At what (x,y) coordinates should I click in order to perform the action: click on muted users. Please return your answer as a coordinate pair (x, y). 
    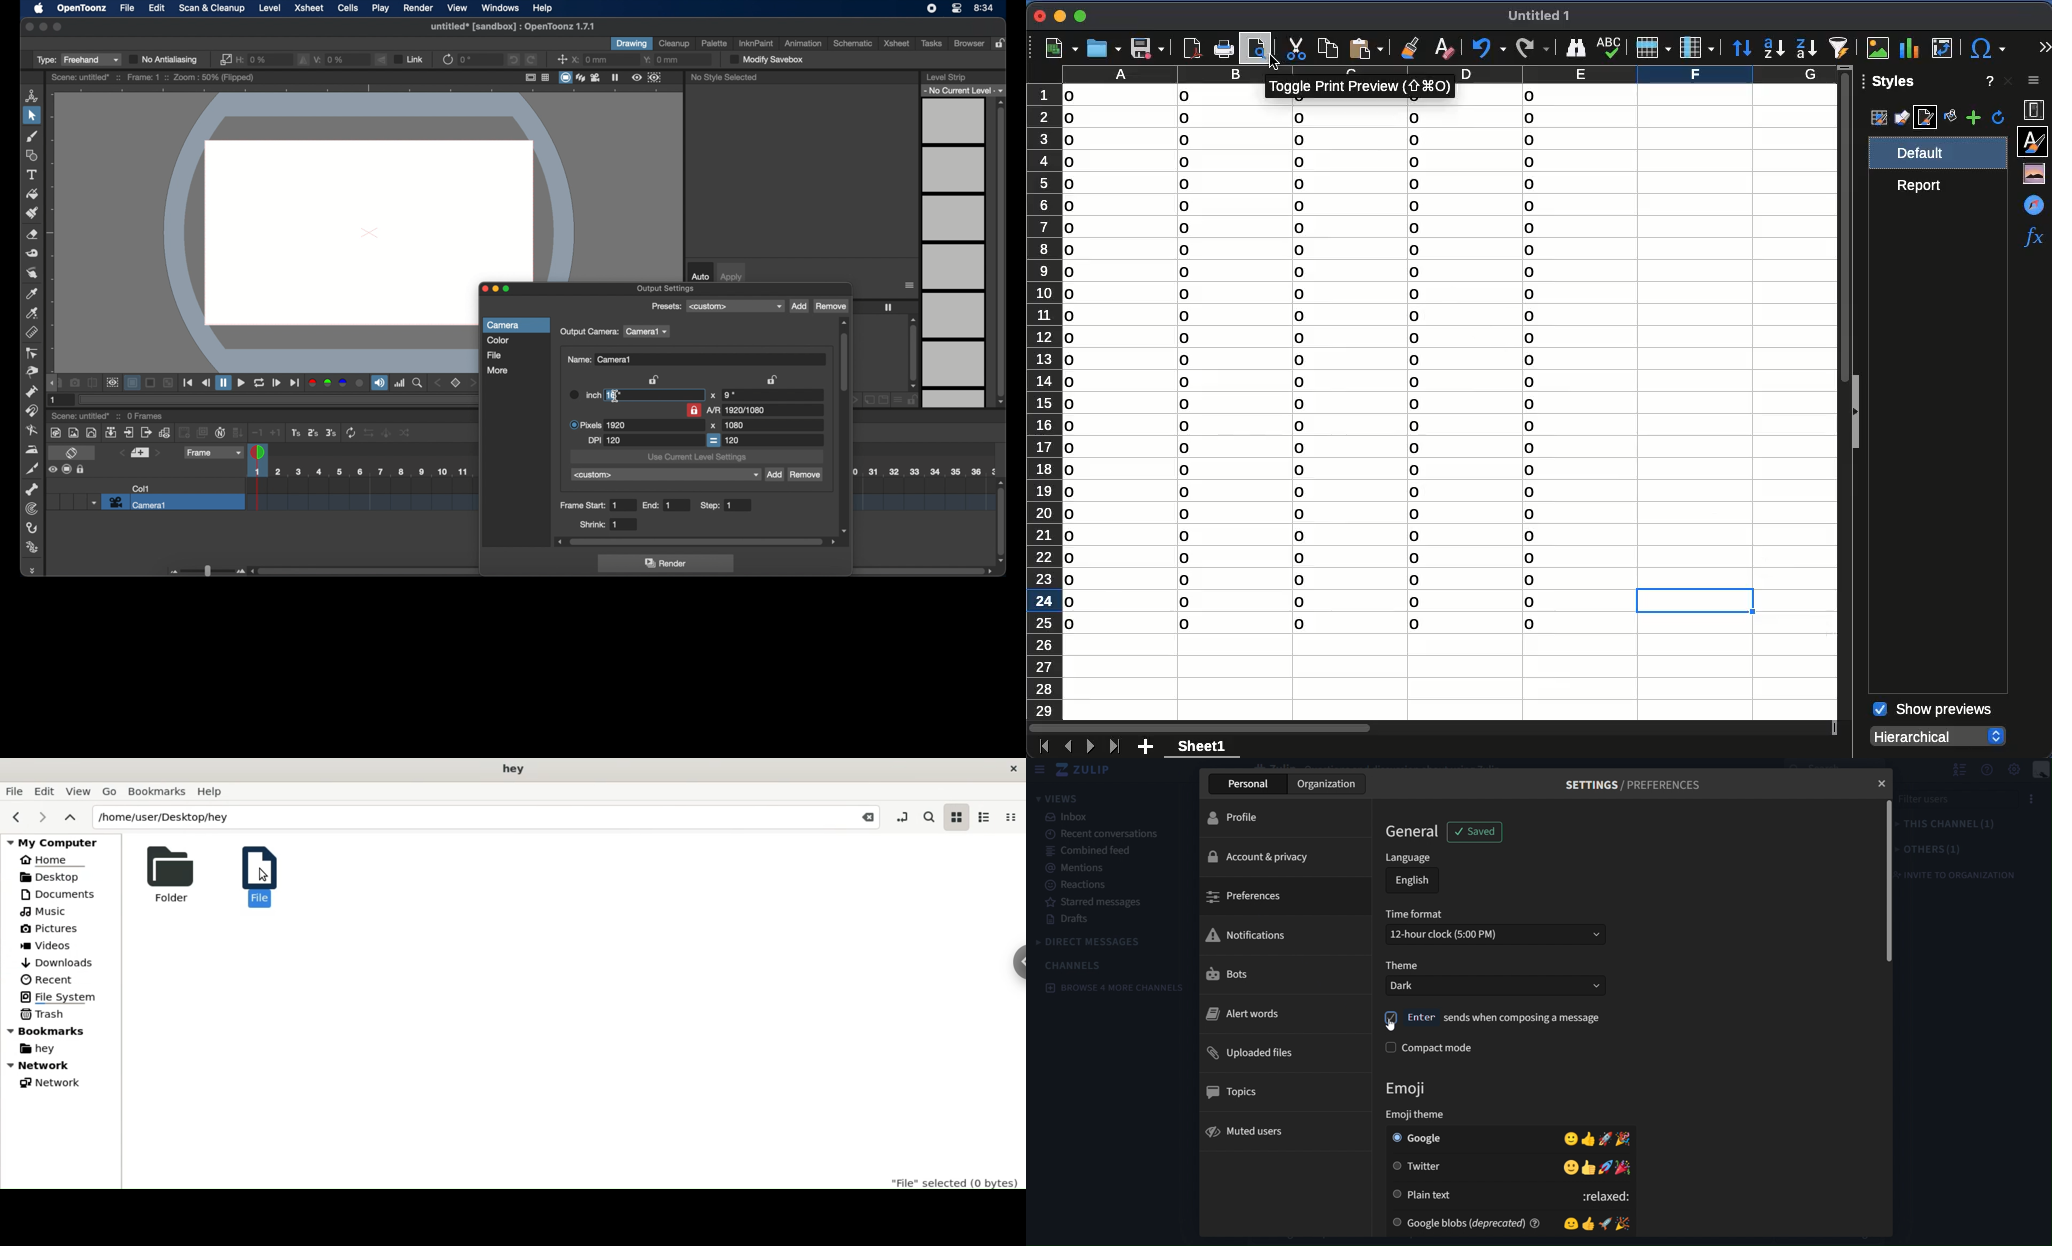
    Looking at the image, I should click on (1283, 1130).